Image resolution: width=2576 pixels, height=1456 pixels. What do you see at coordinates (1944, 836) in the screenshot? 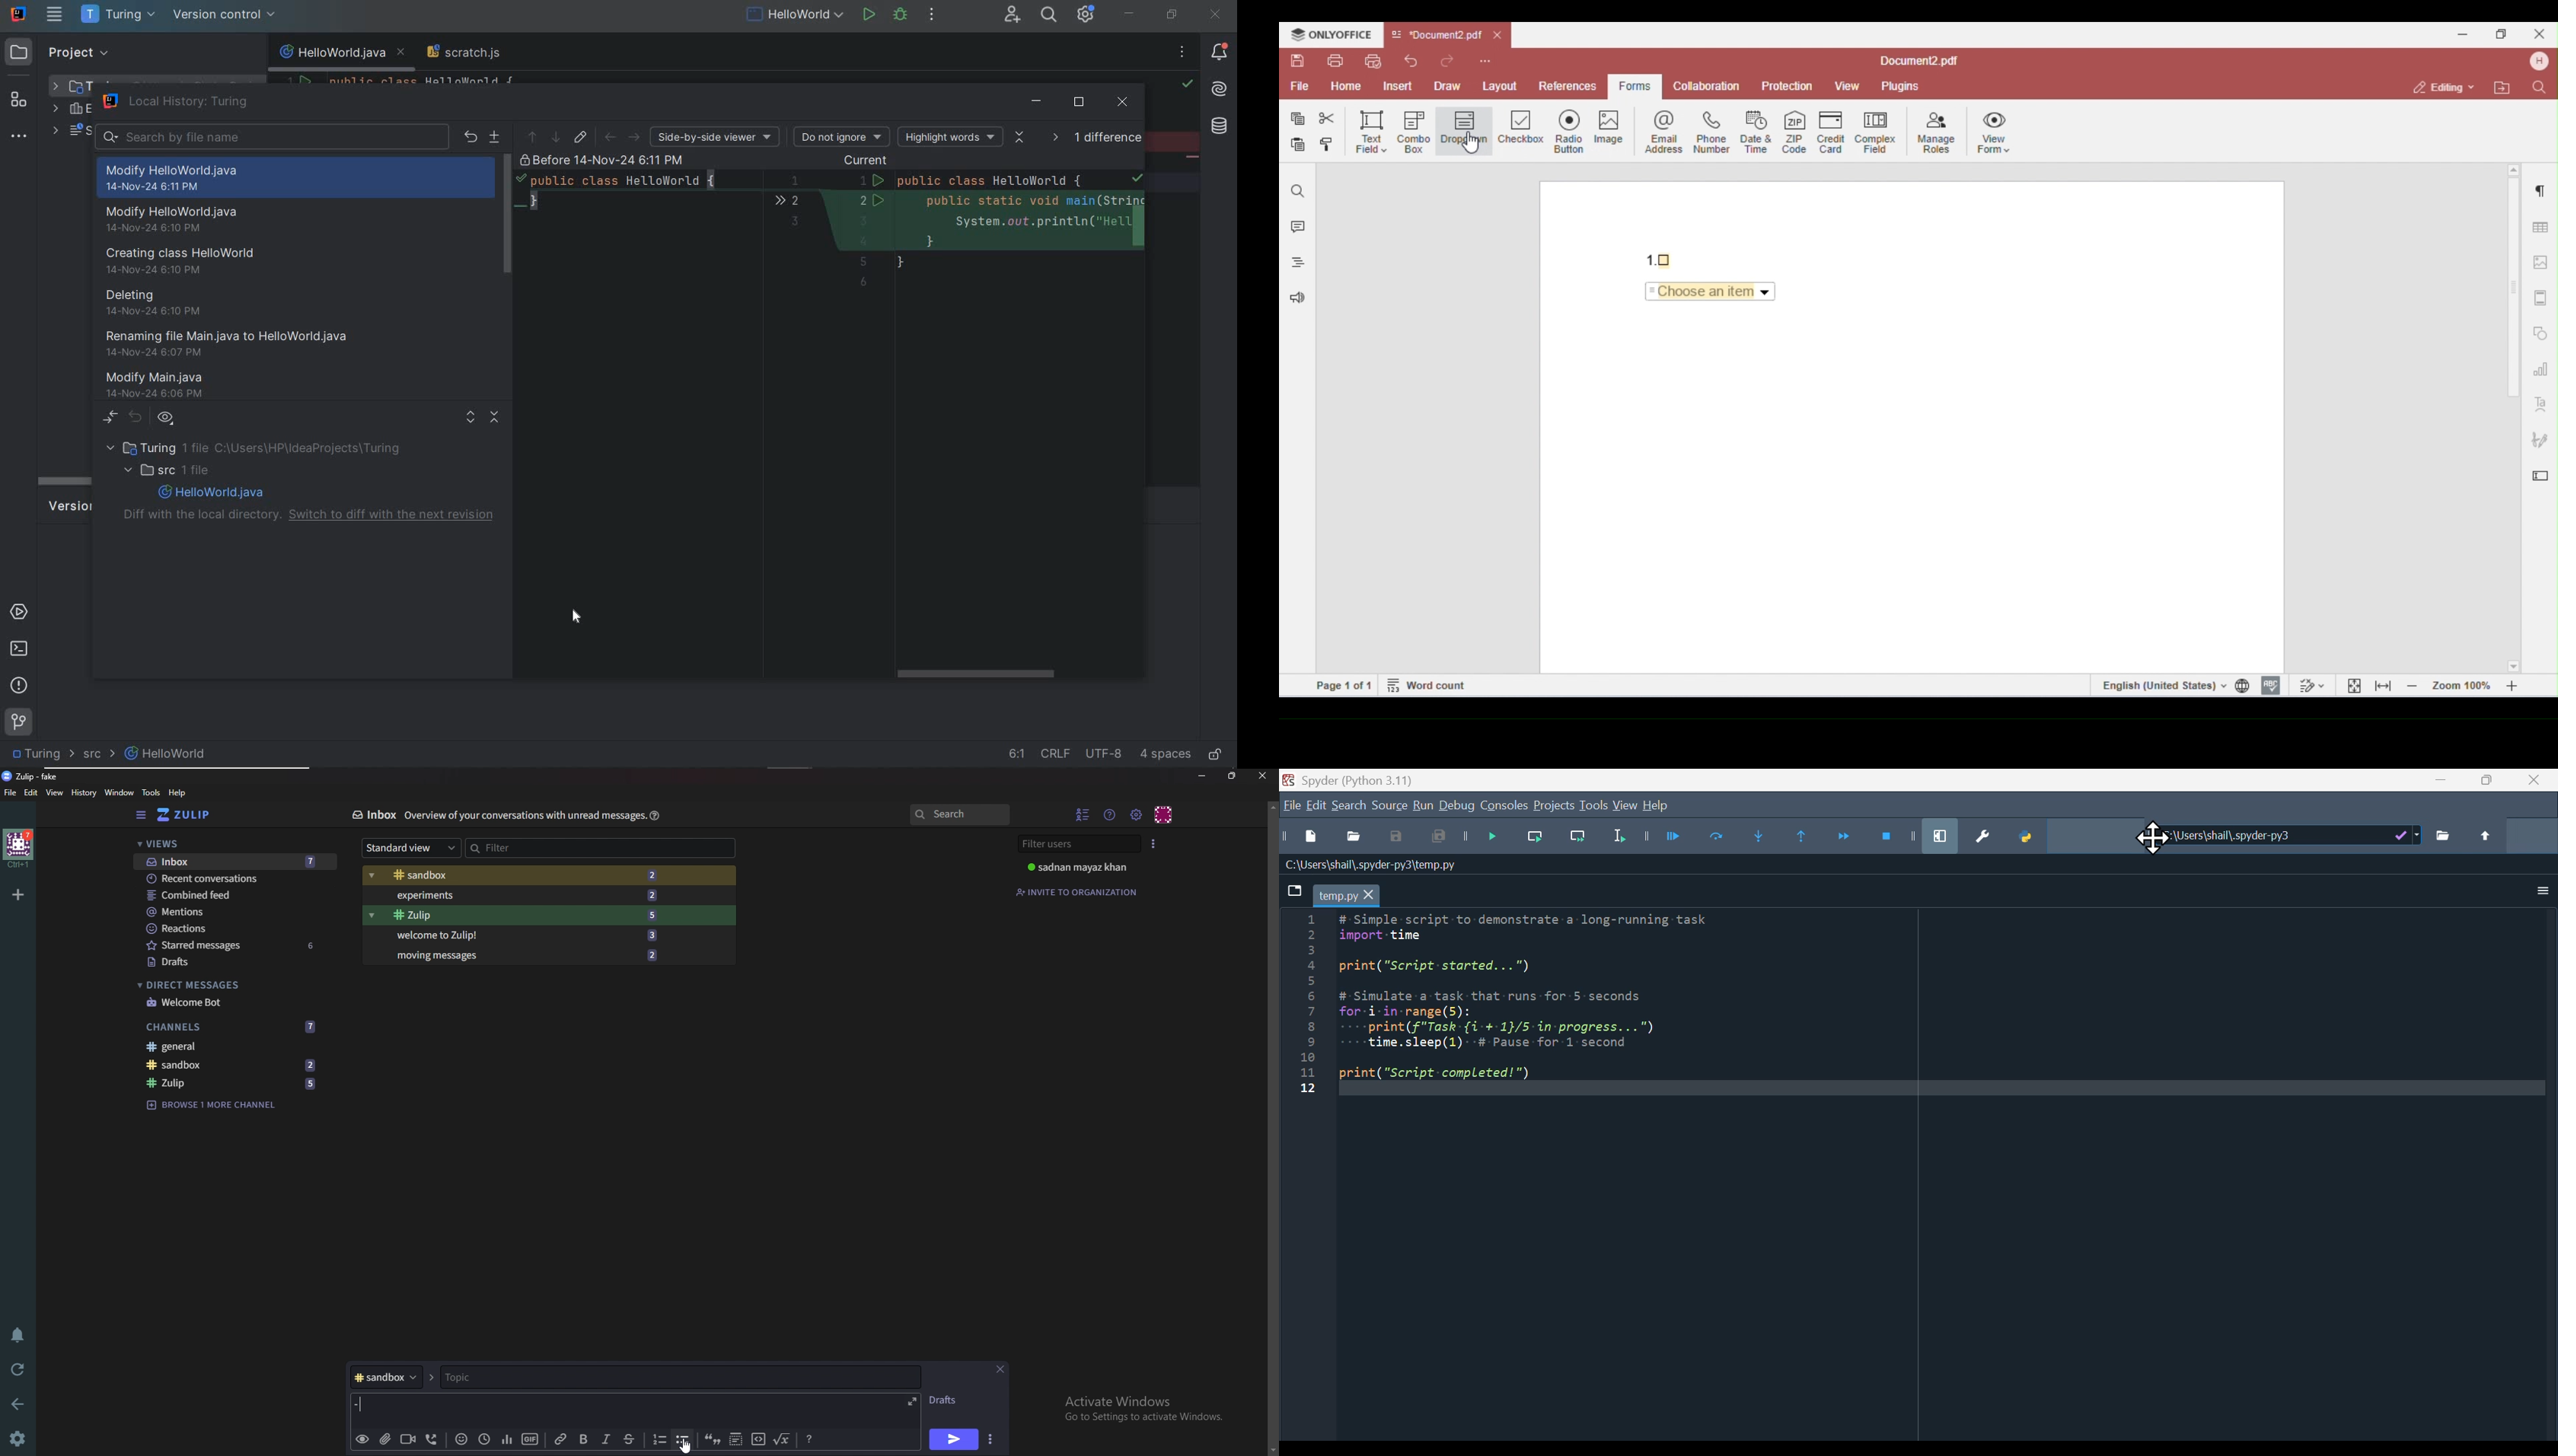
I see `Maximise current window` at bounding box center [1944, 836].